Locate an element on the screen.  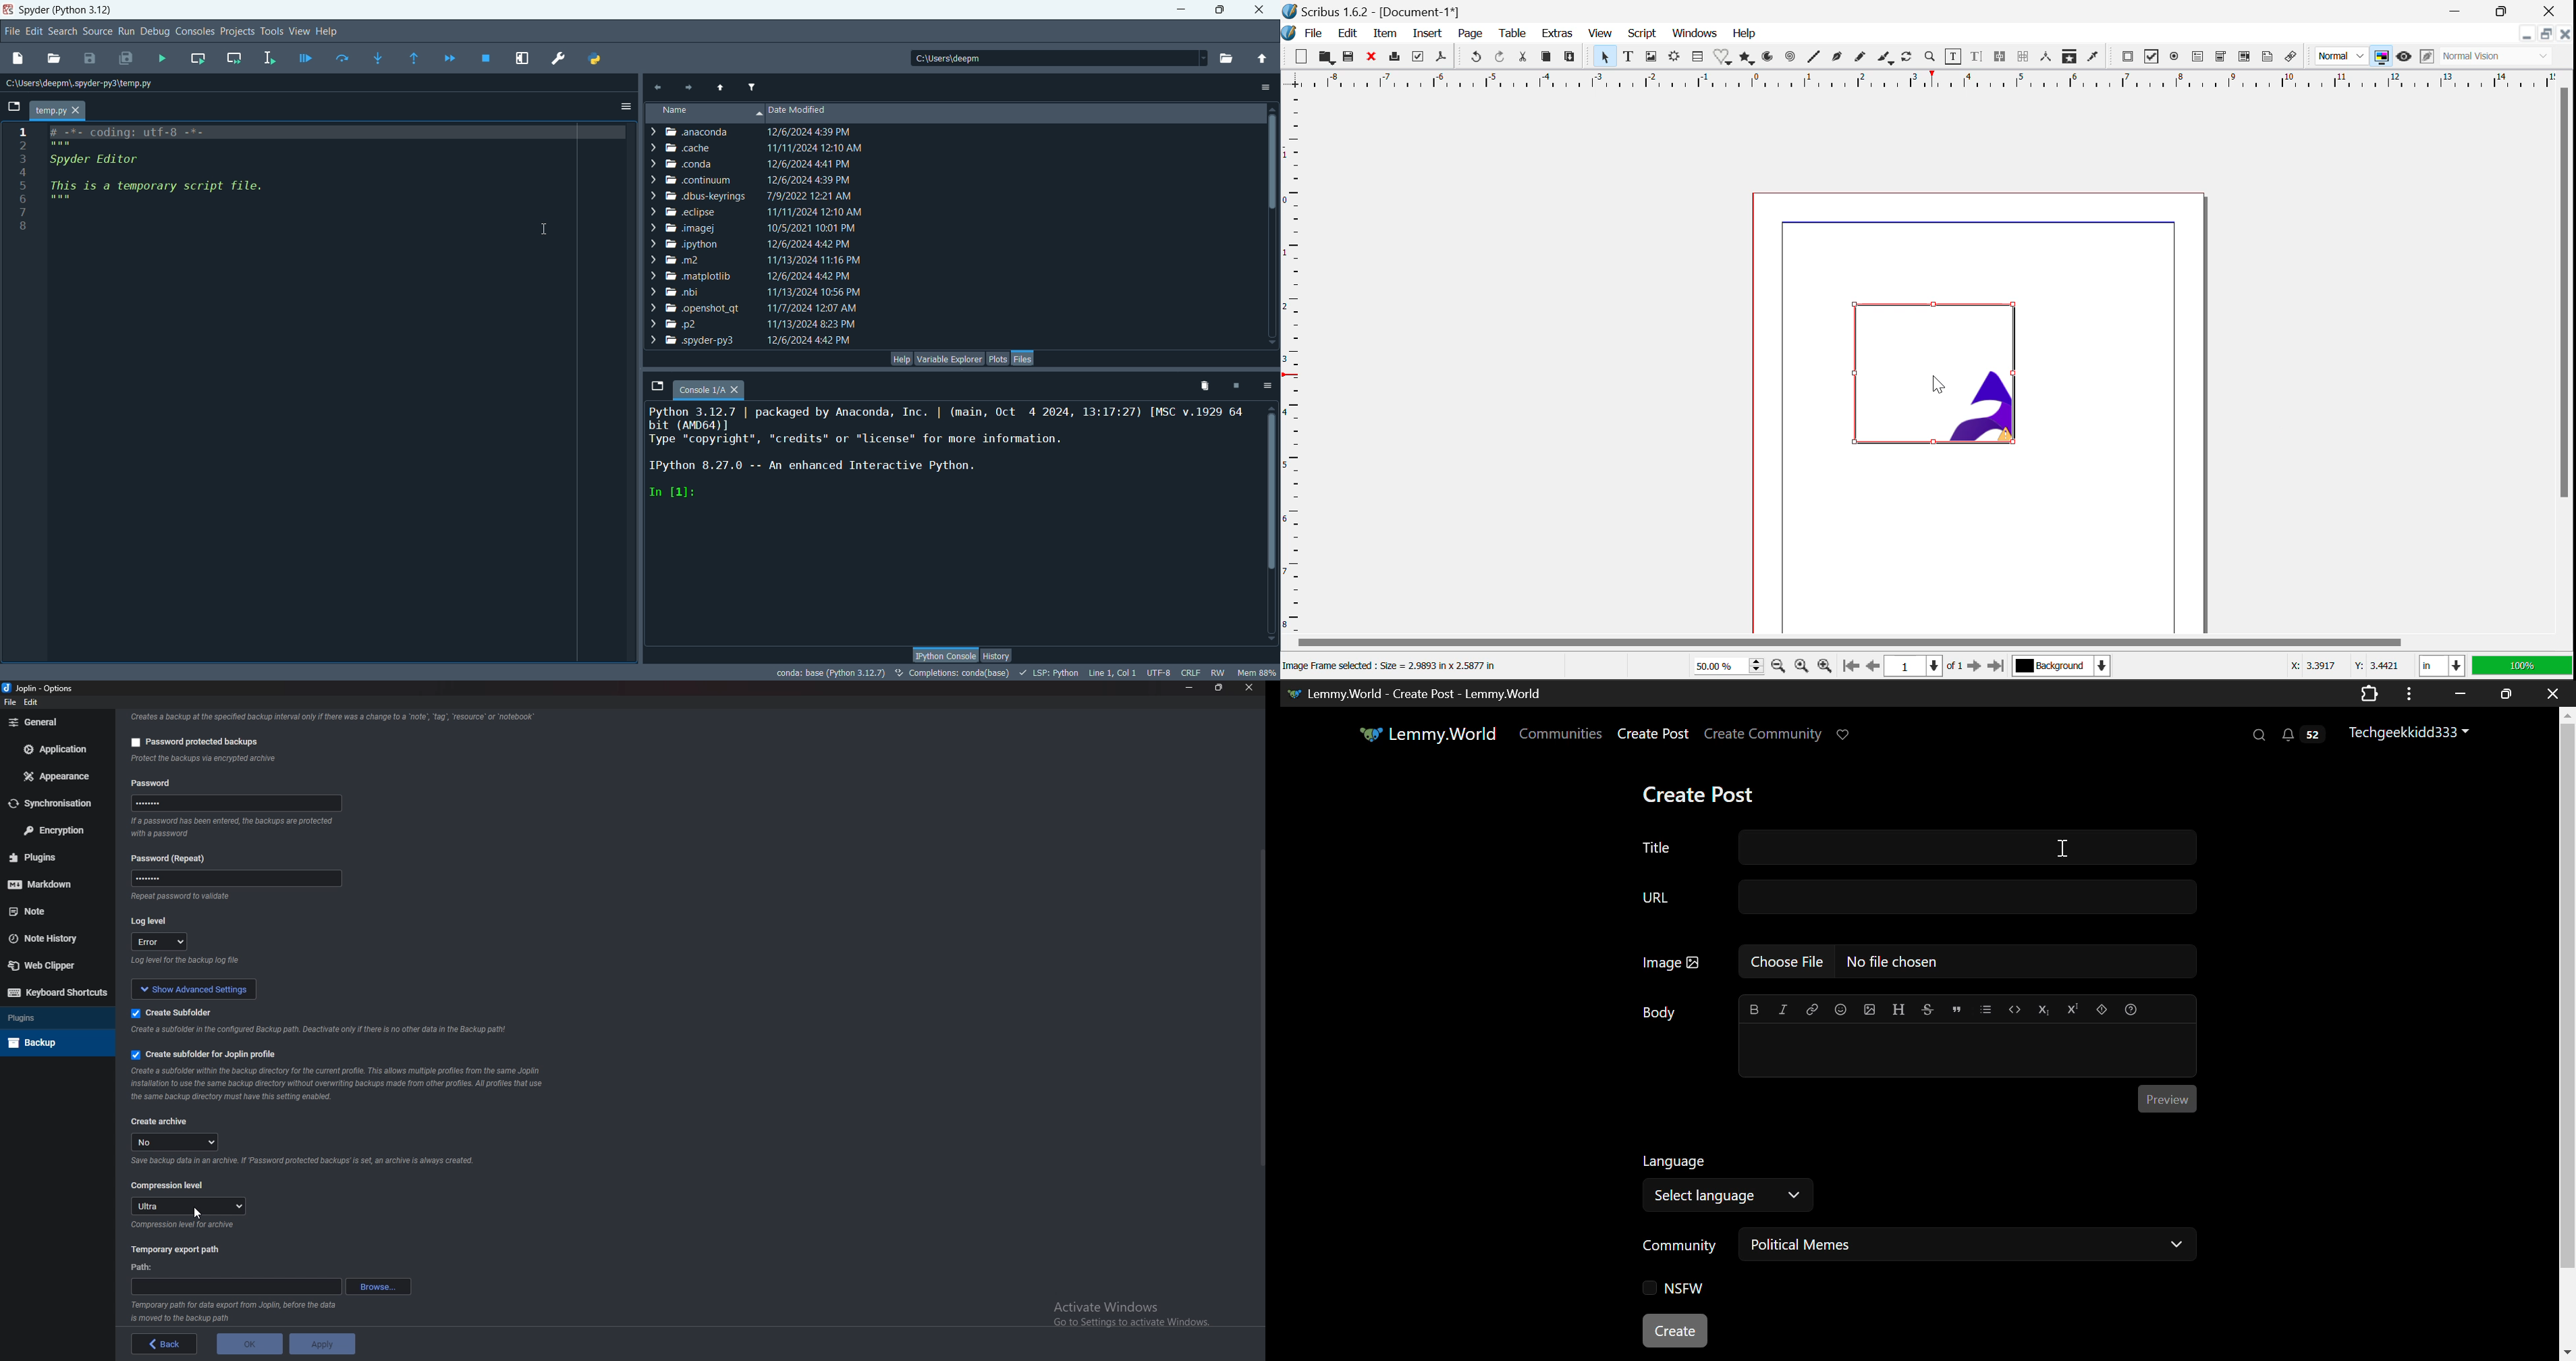
Spiral is located at coordinates (1789, 58).